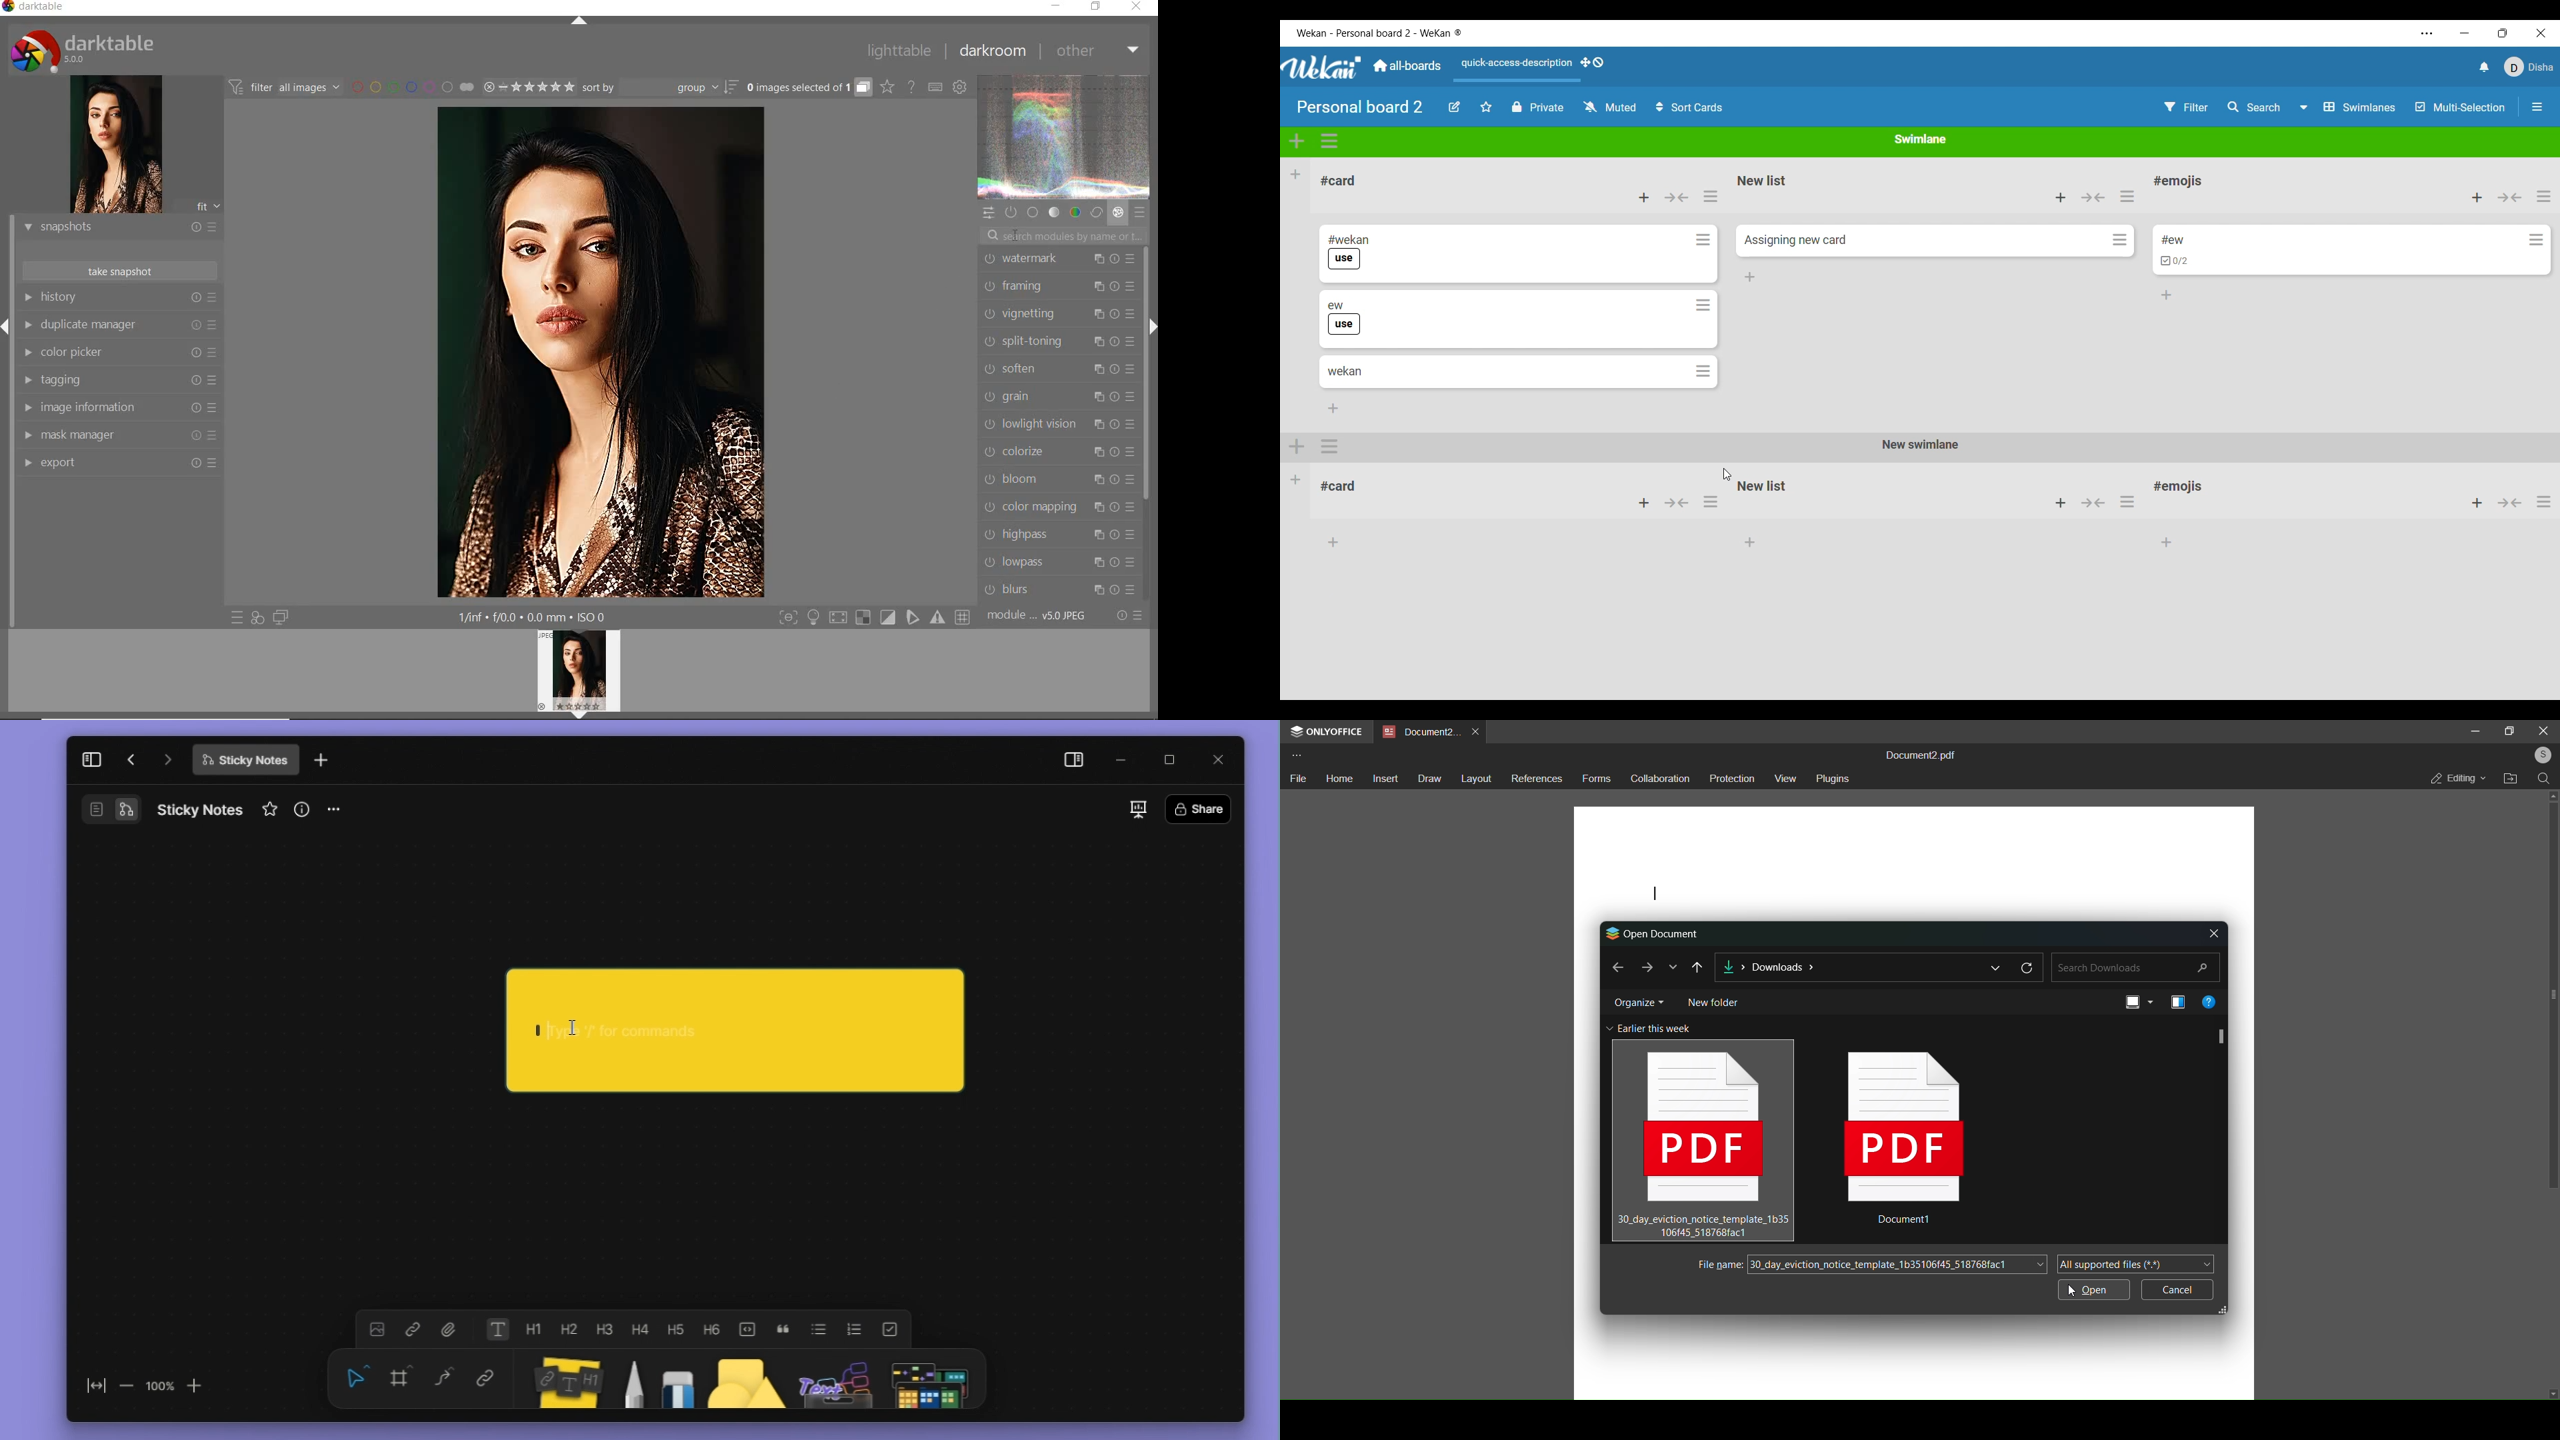 Image resolution: width=2576 pixels, height=1456 pixels. Describe the element at coordinates (537, 1328) in the screenshot. I see `heading` at that location.